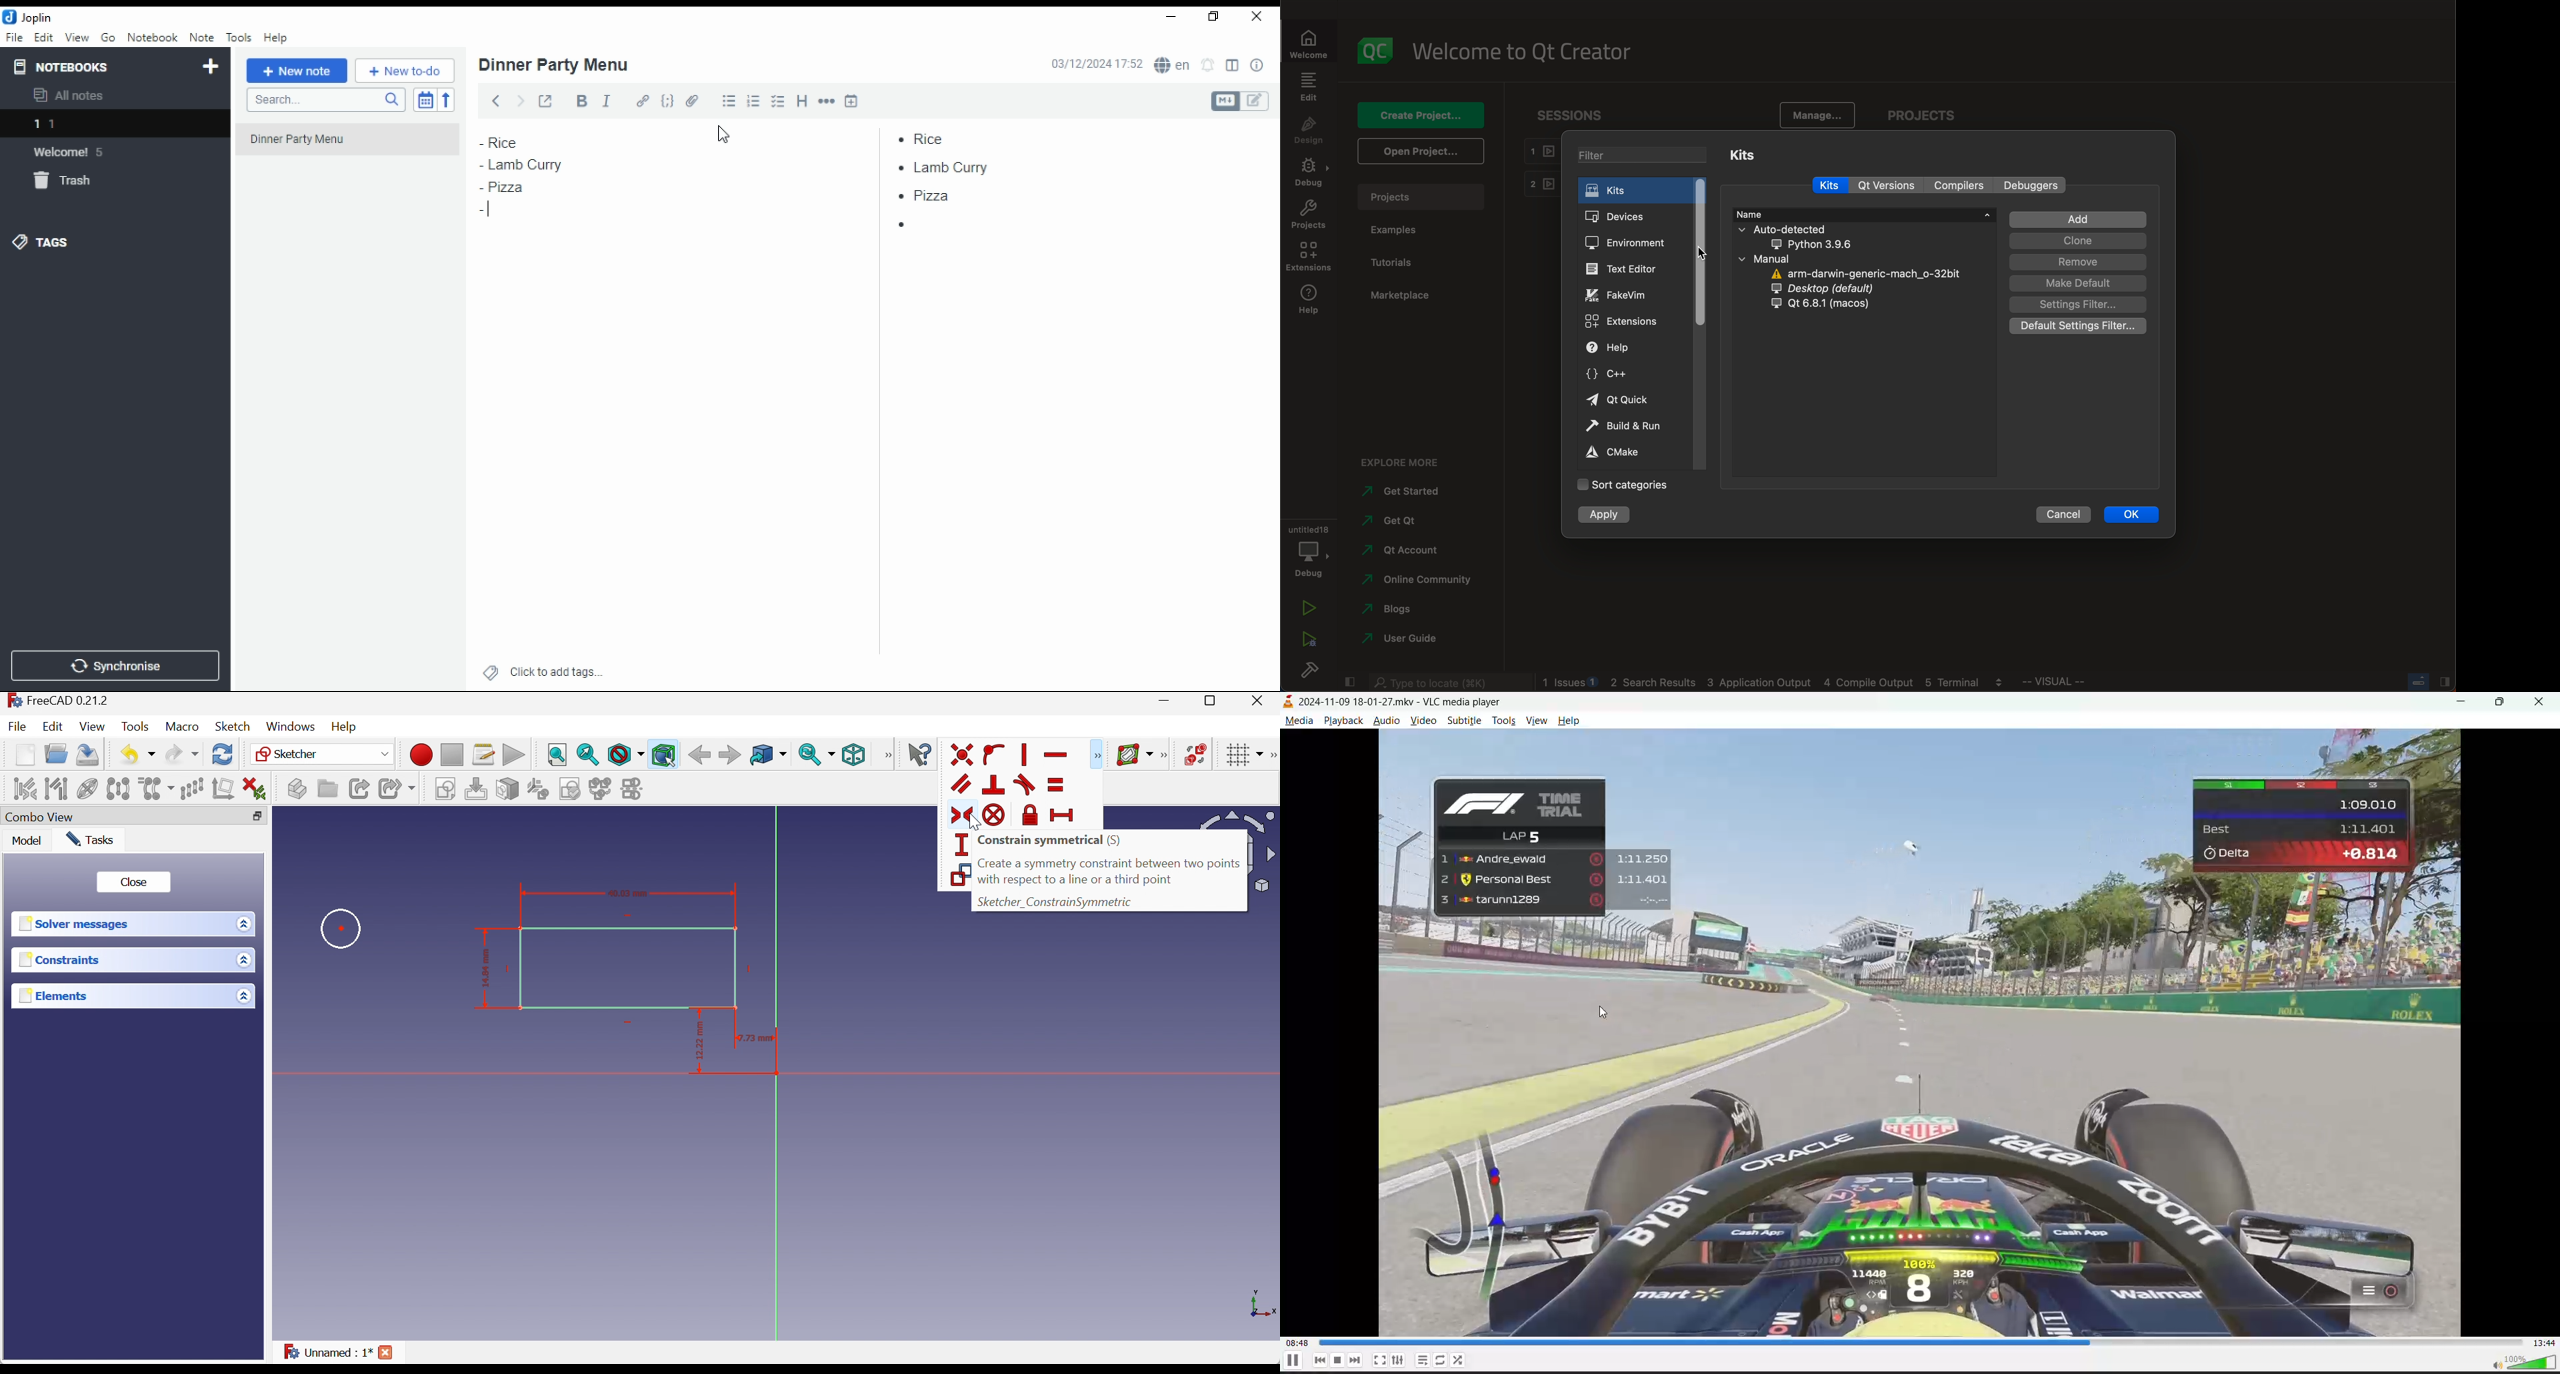 Image resolution: width=2576 pixels, height=1400 pixels. What do you see at coordinates (995, 755) in the screenshot?
I see `Constrain point onto object` at bounding box center [995, 755].